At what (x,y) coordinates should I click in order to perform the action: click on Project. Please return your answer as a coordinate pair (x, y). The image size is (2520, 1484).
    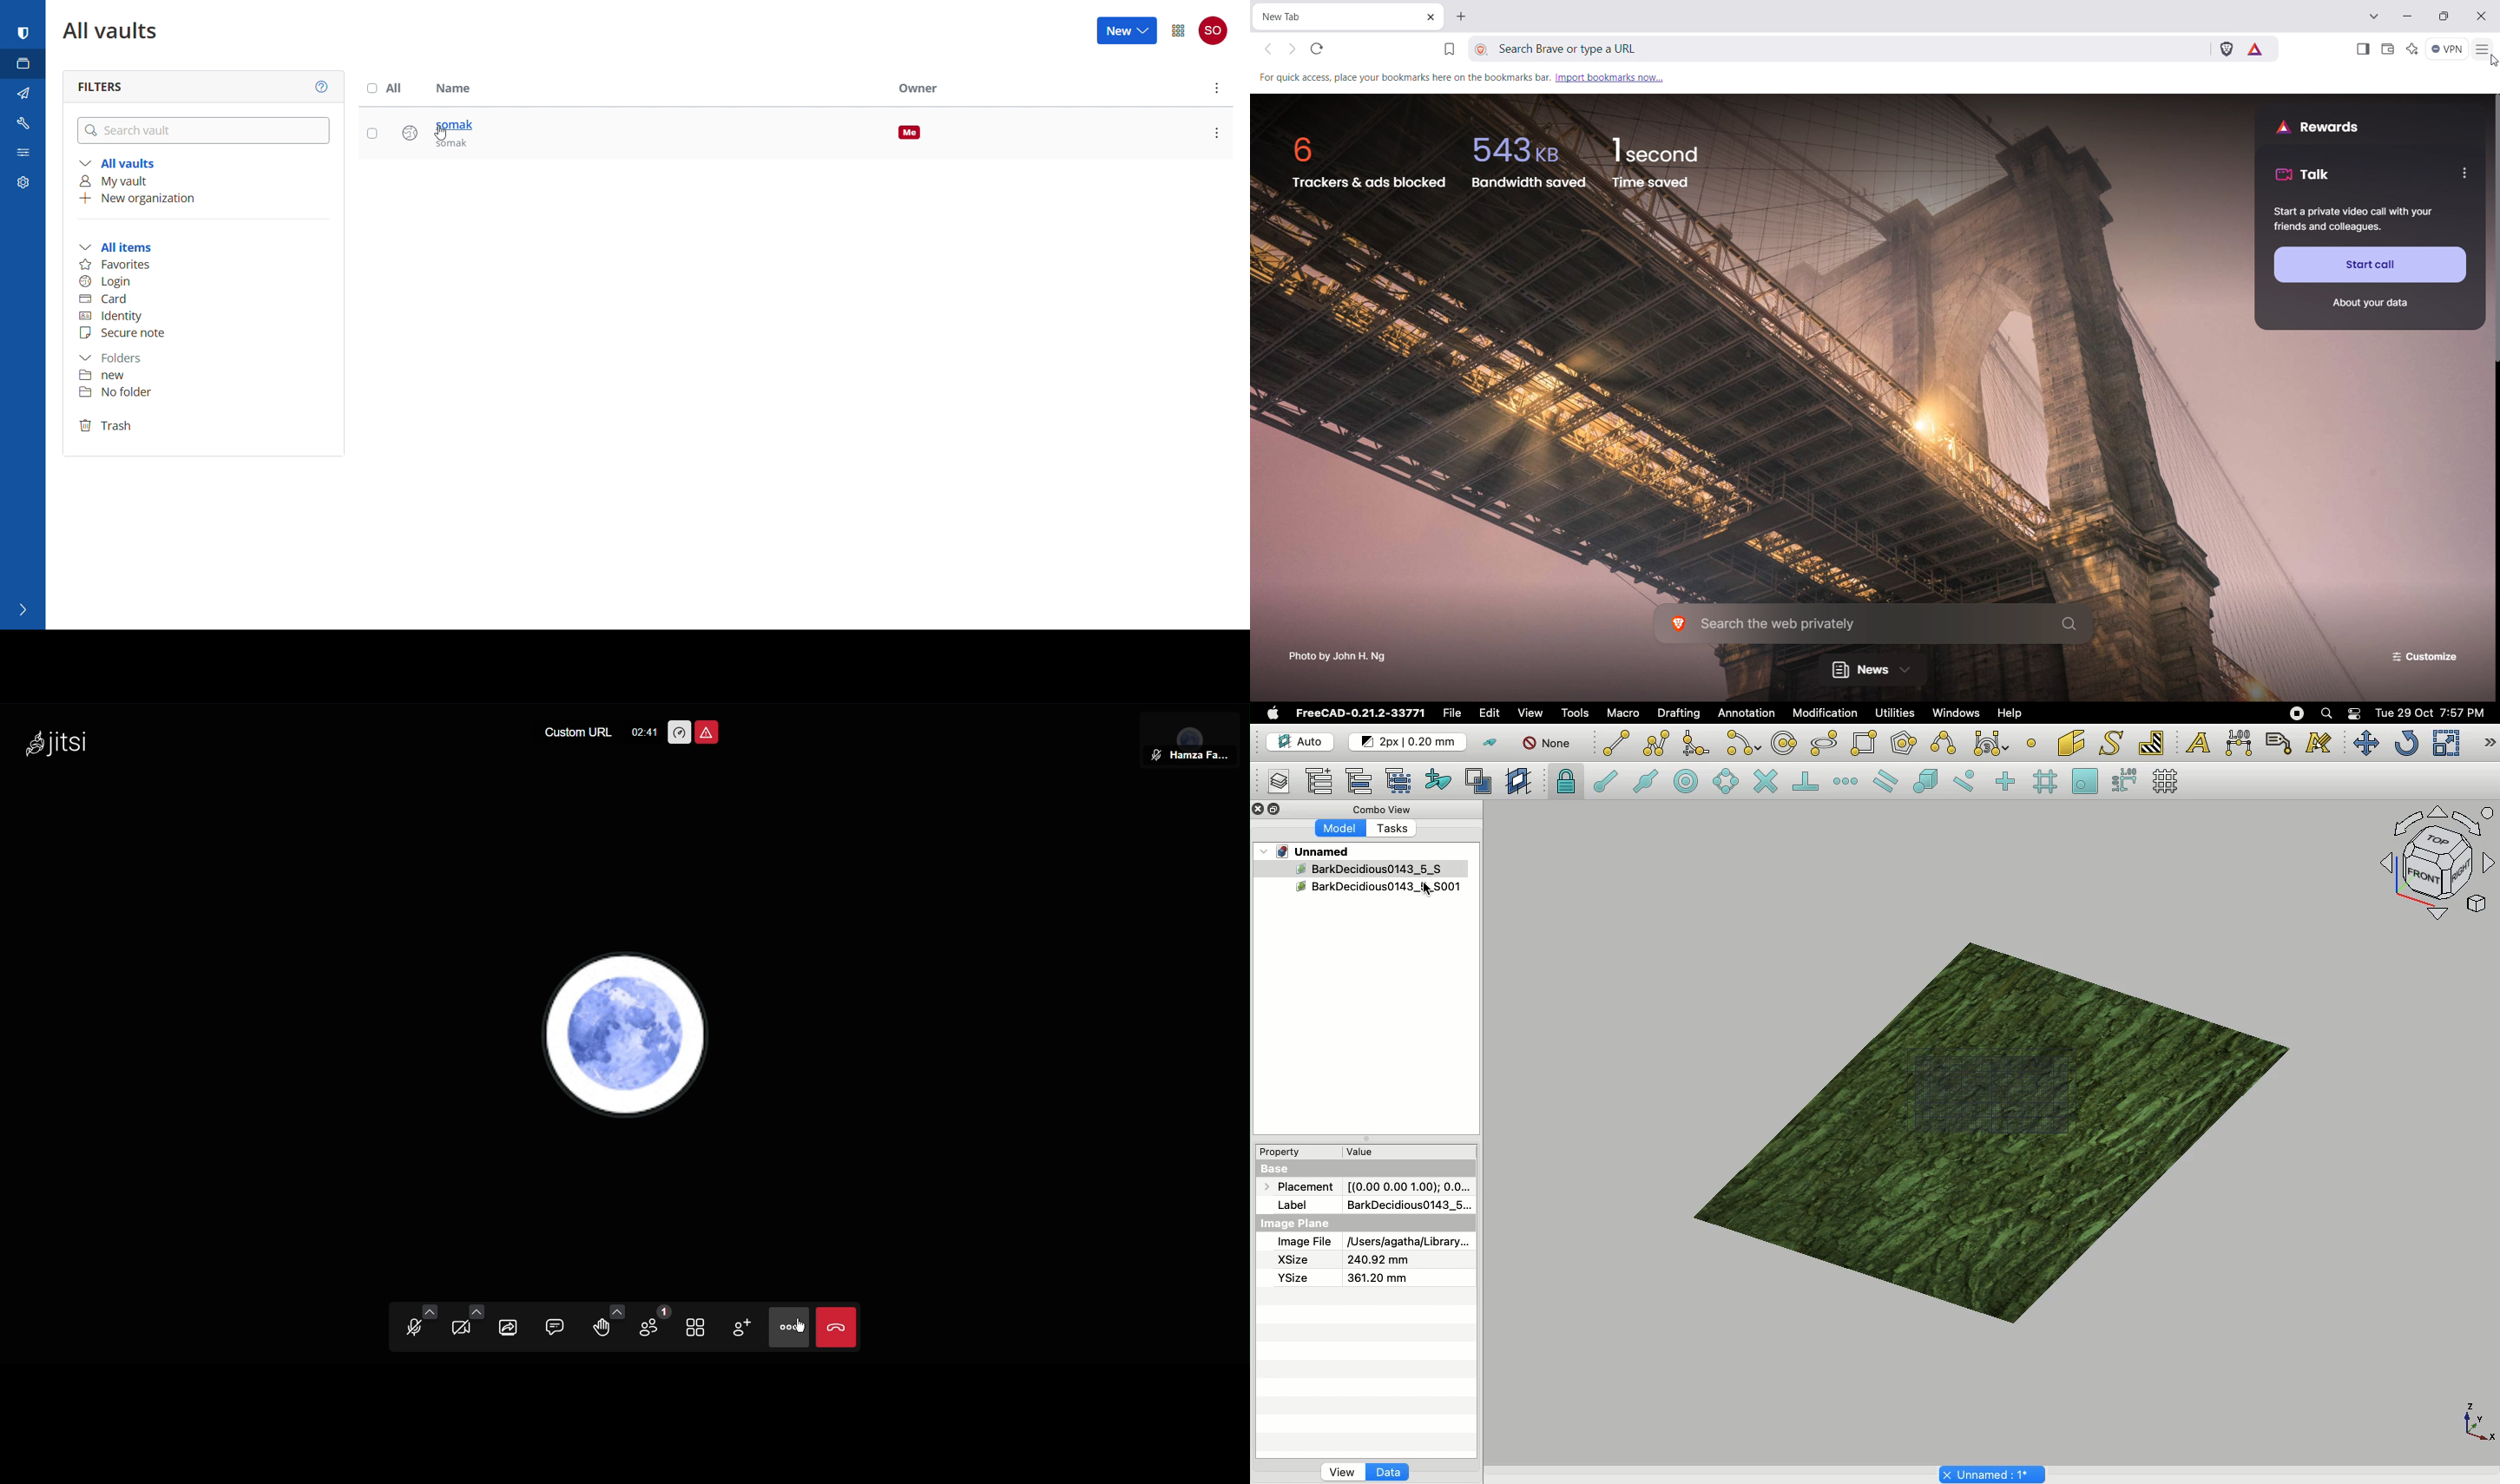
    Looking at the image, I should click on (1314, 851).